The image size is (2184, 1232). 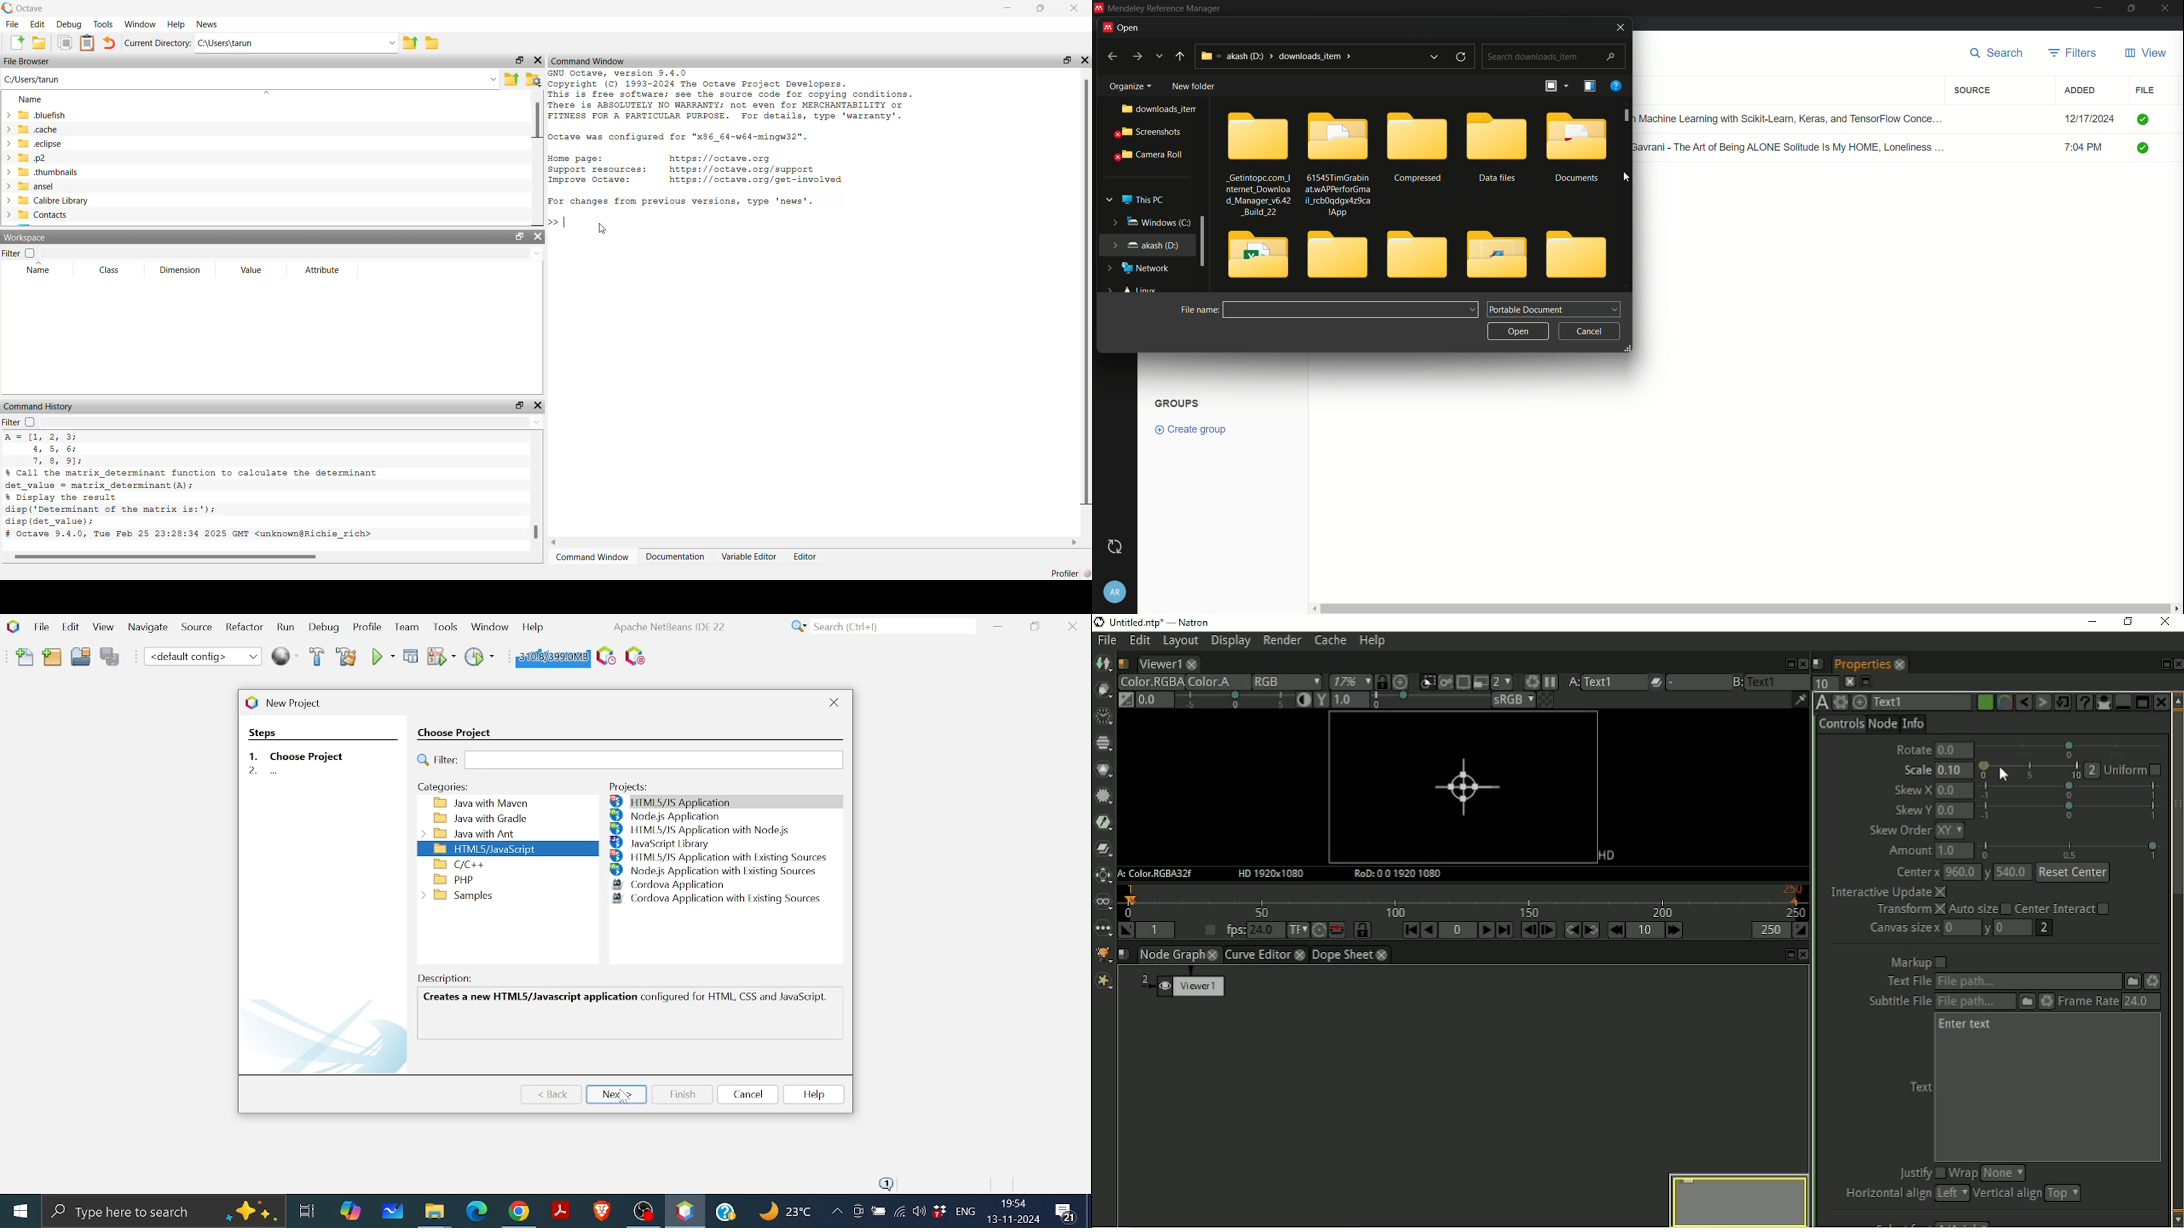 I want to click on news, so click(x=209, y=24).